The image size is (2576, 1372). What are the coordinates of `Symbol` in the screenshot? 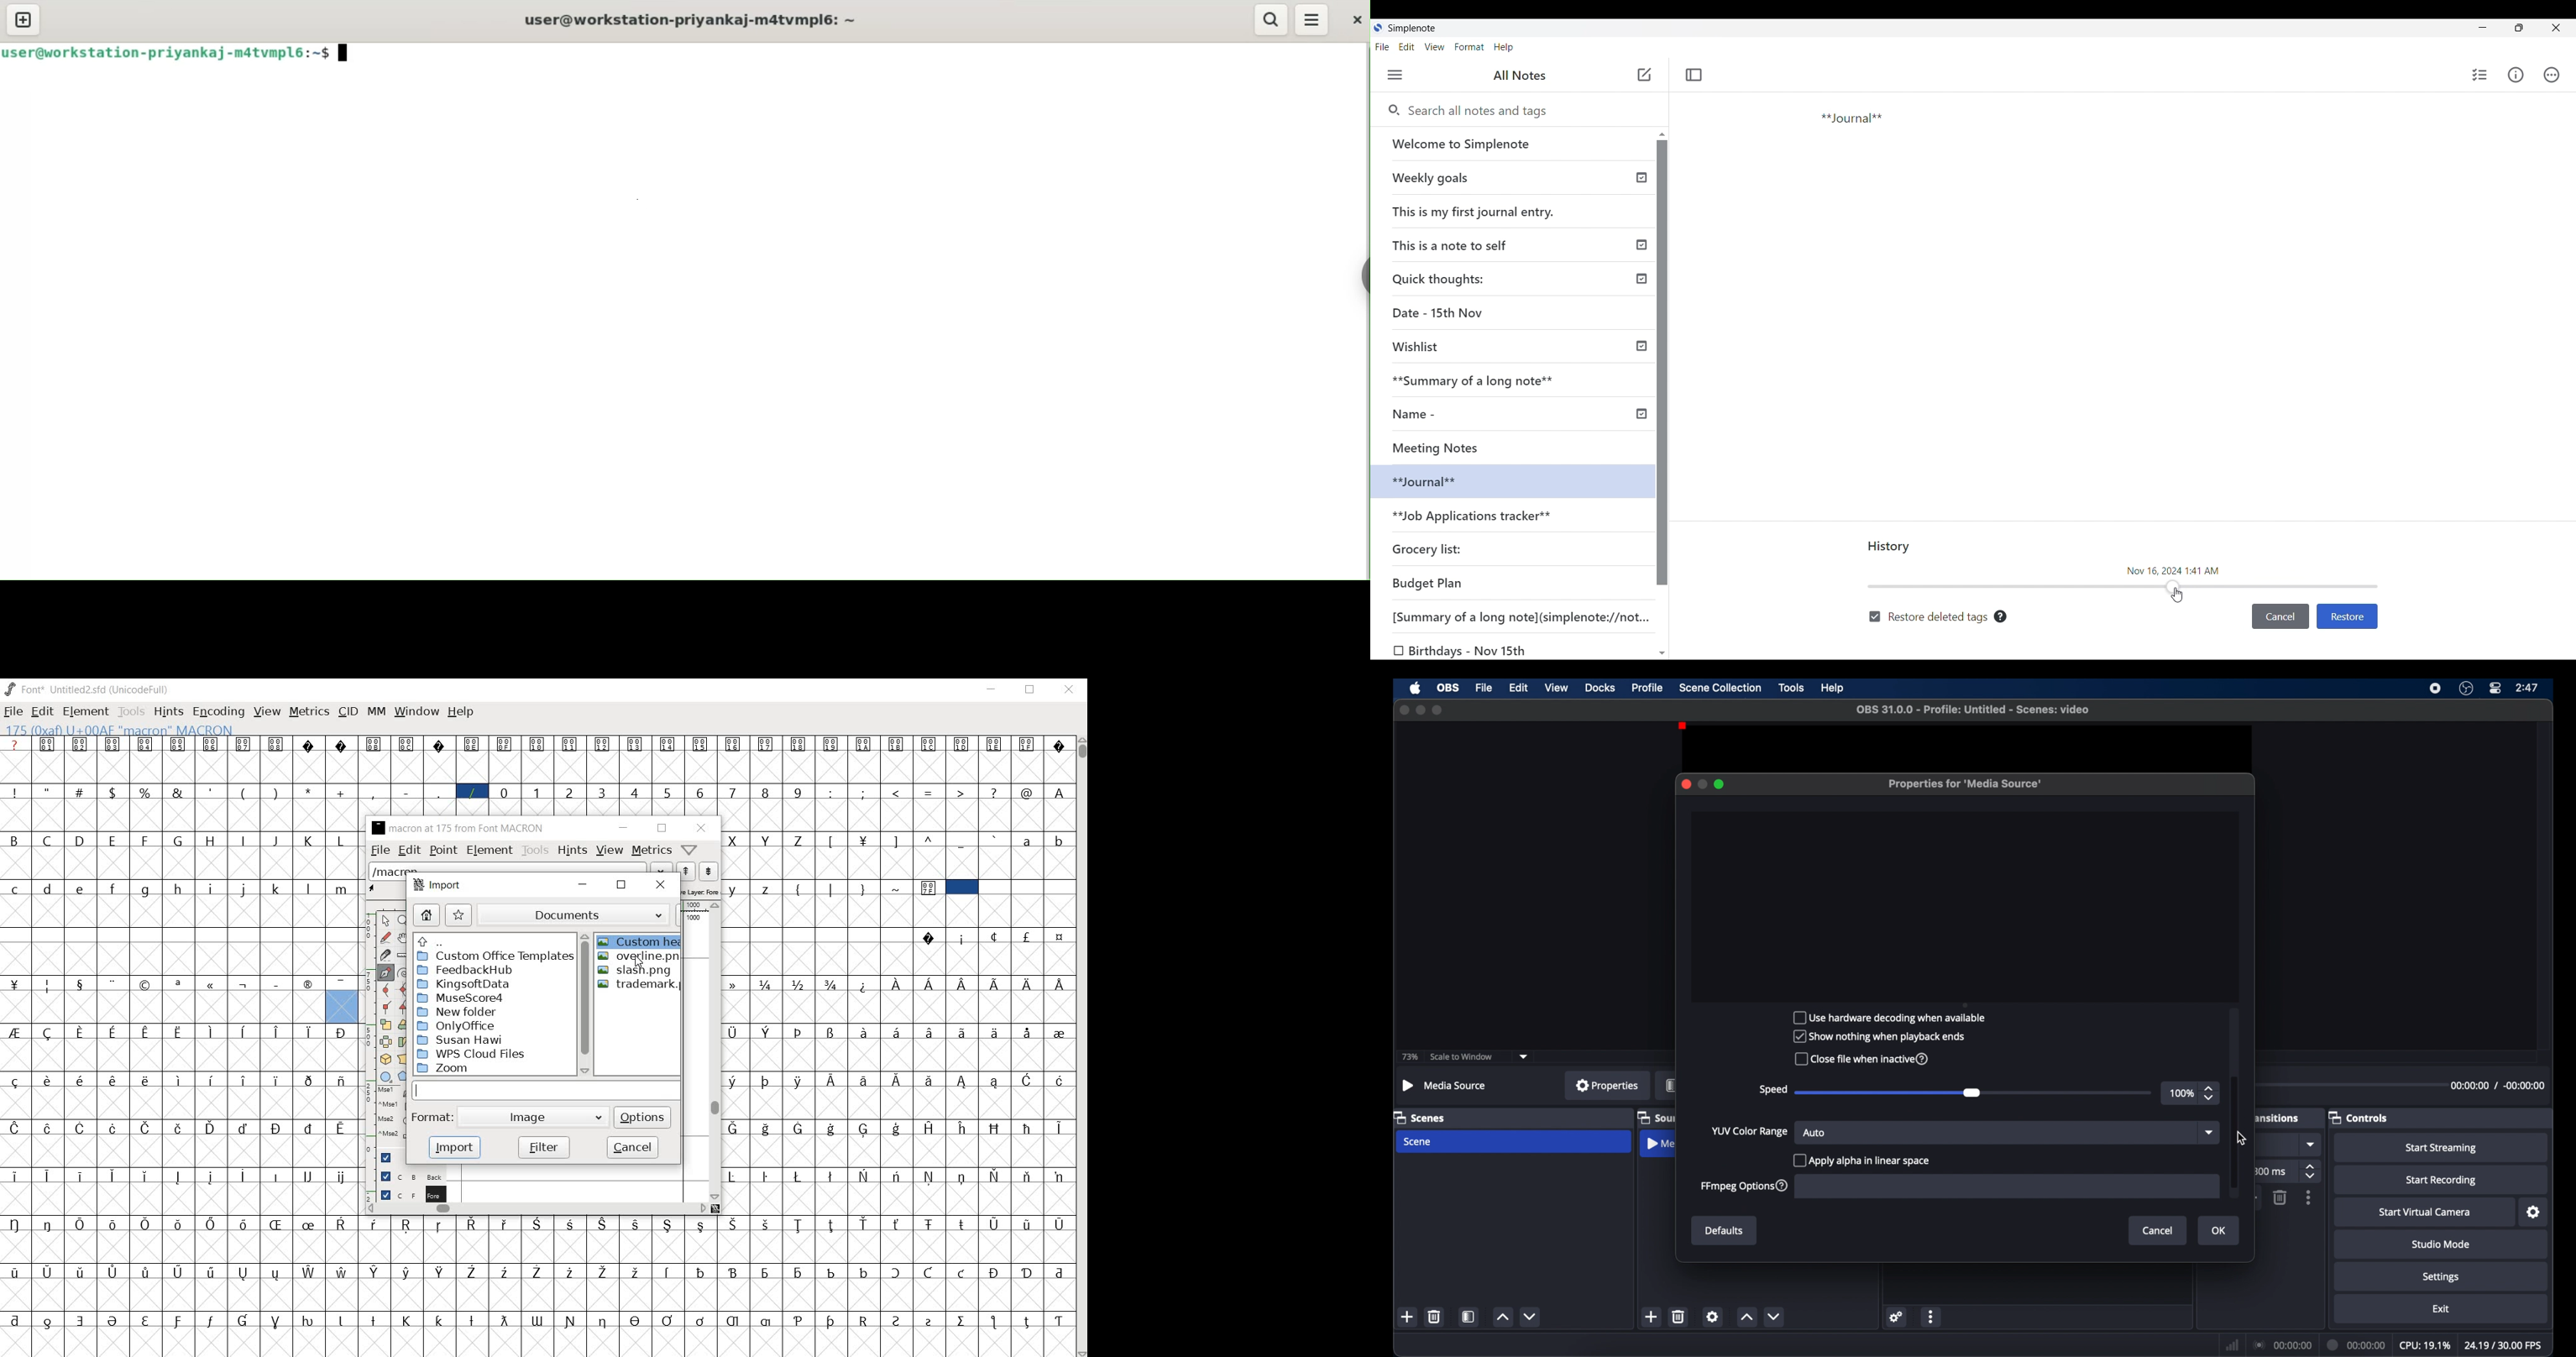 It's located at (505, 1272).